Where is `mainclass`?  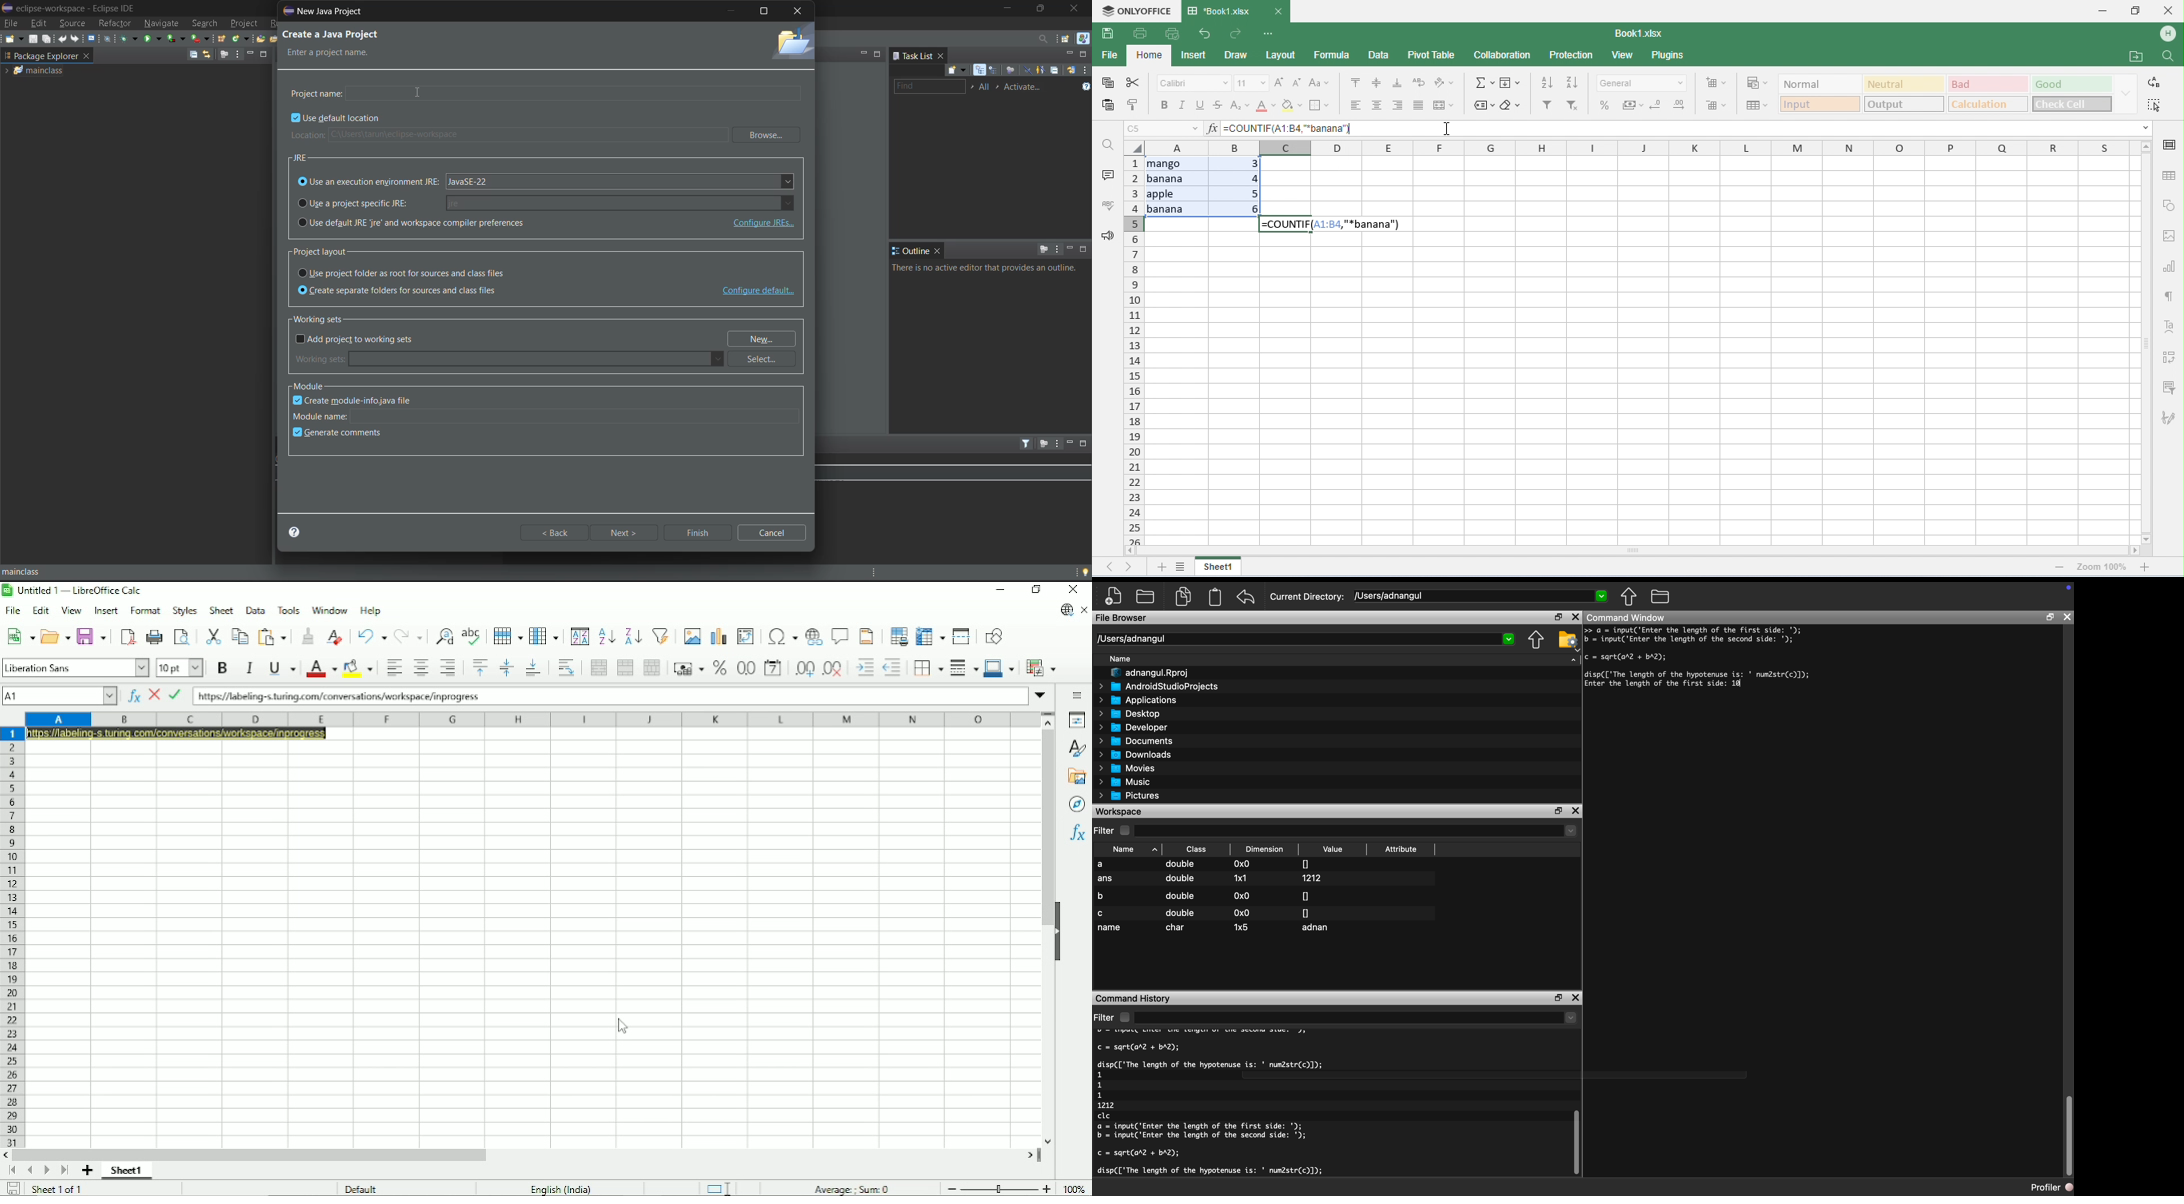 mainclass is located at coordinates (47, 573).